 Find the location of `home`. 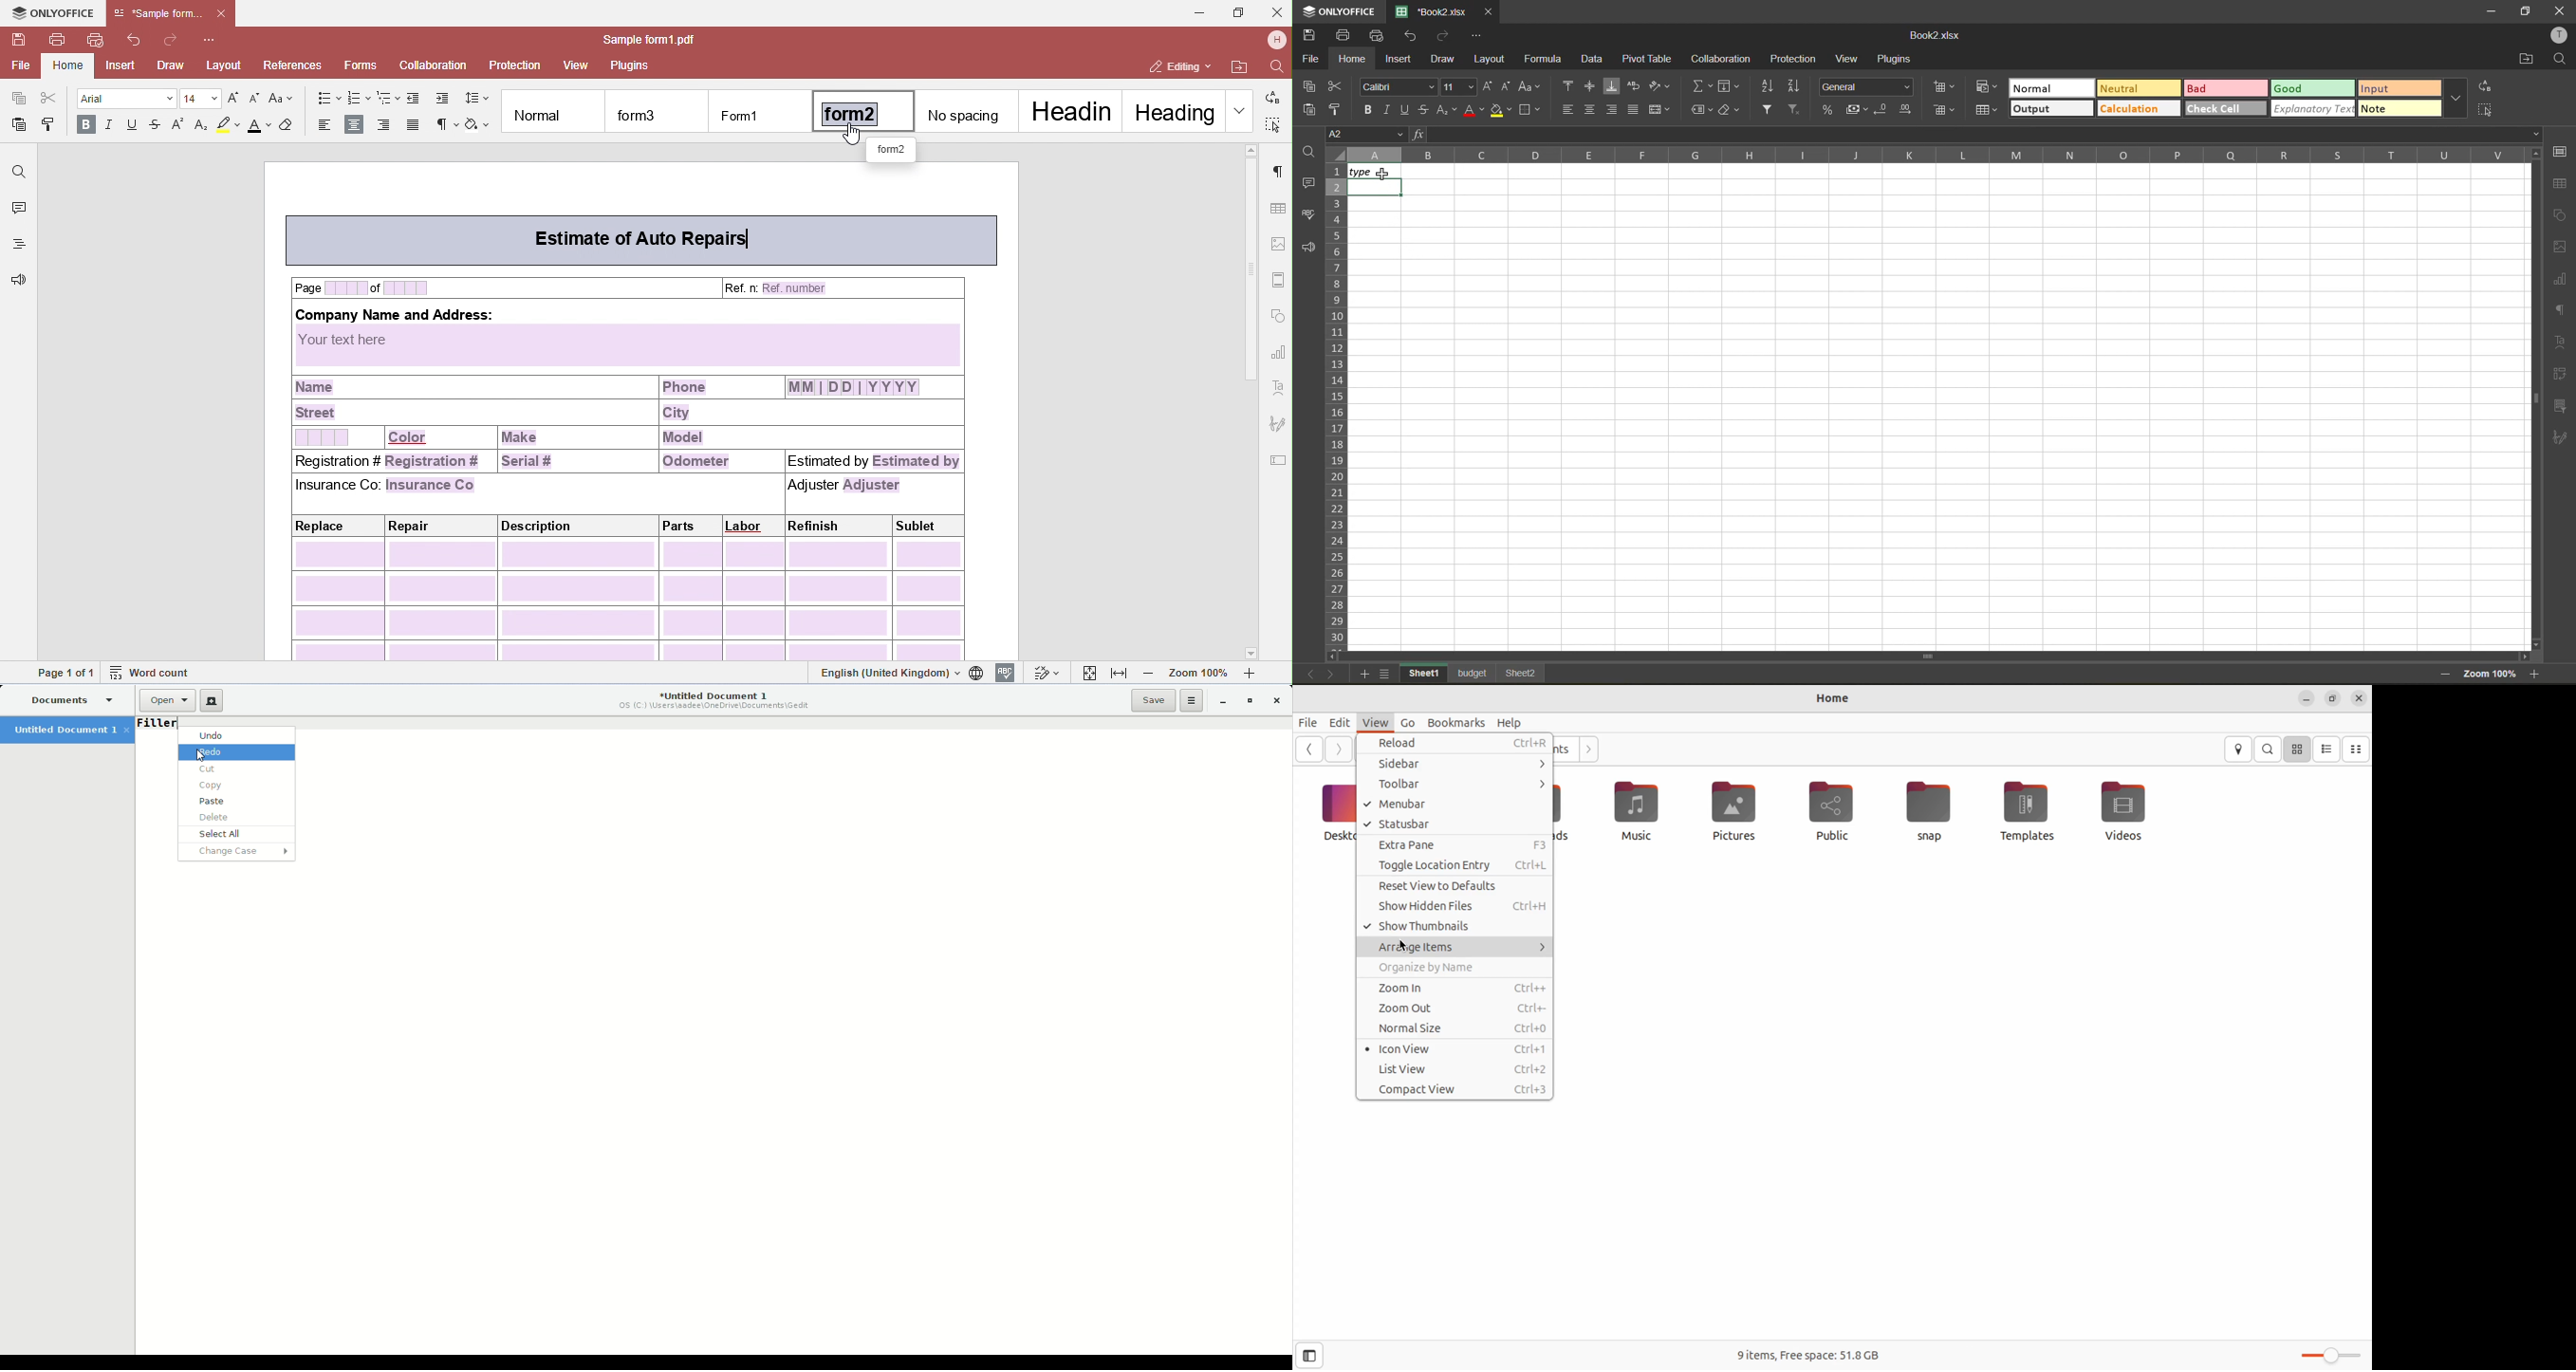

home is located at coordinates (1352, 60).